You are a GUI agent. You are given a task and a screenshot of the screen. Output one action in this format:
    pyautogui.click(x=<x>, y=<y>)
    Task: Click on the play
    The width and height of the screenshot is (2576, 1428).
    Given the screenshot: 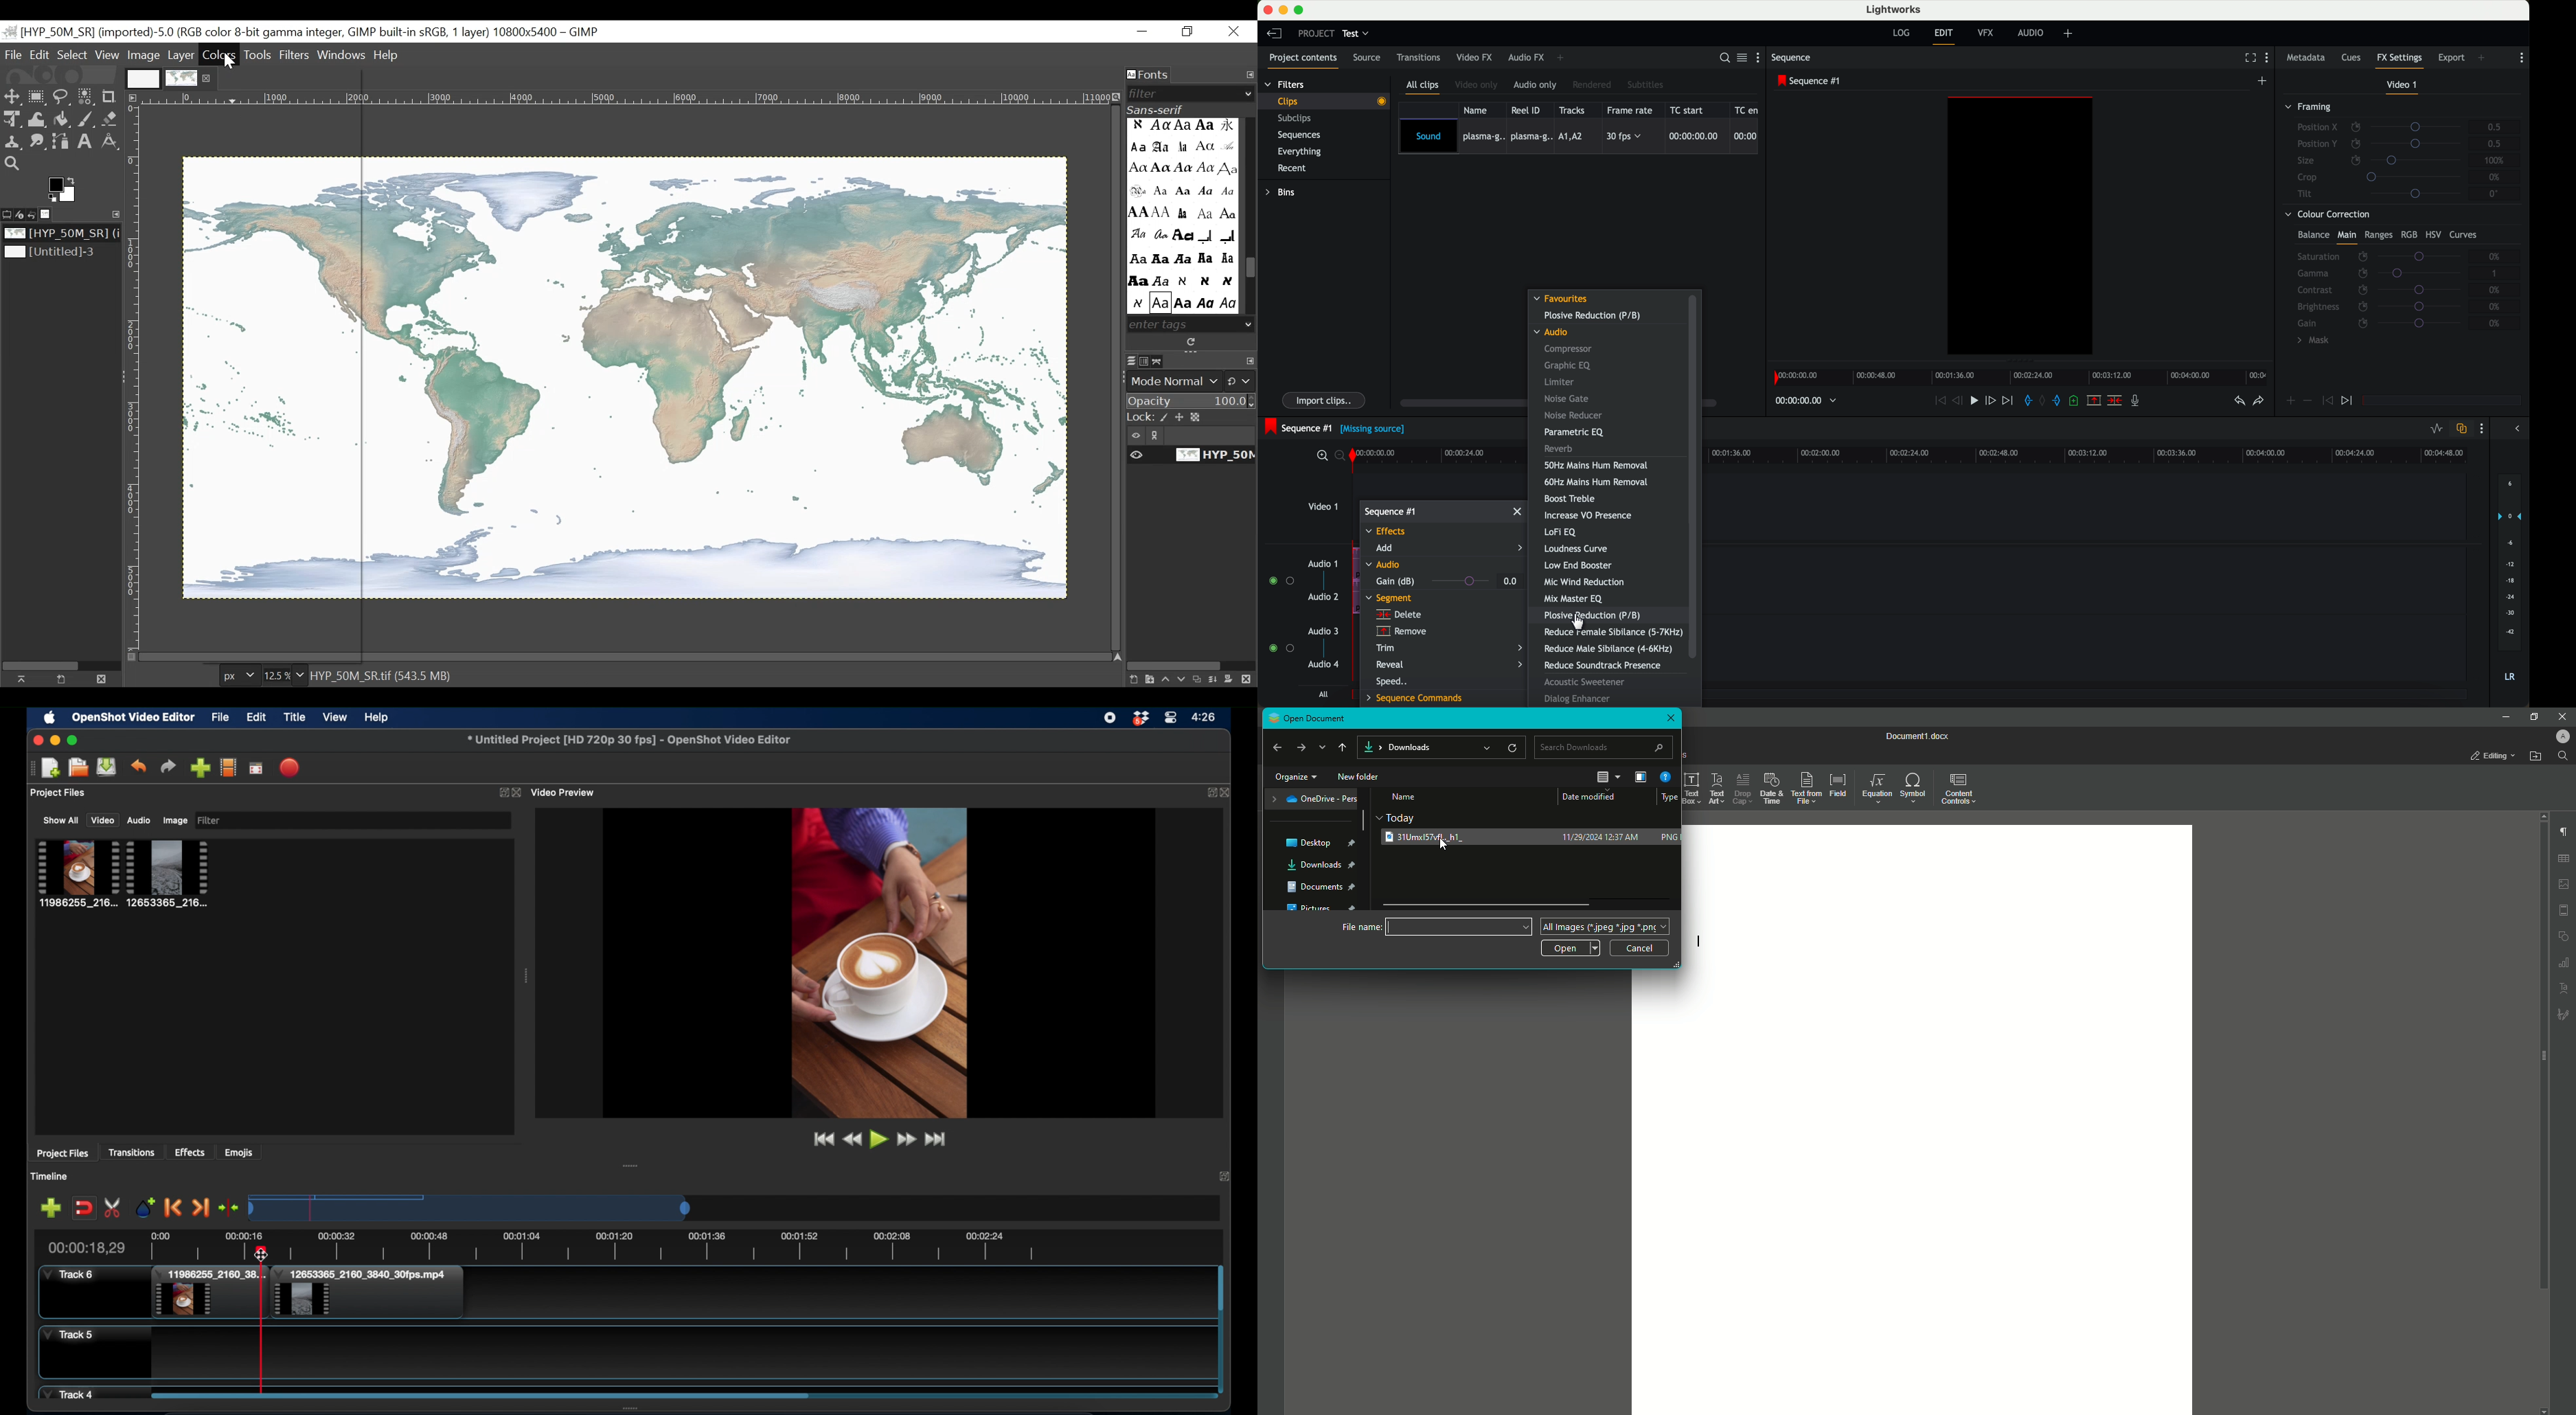 What is the action you would take?
    pyautogui.click(x=878, y=1141)
    